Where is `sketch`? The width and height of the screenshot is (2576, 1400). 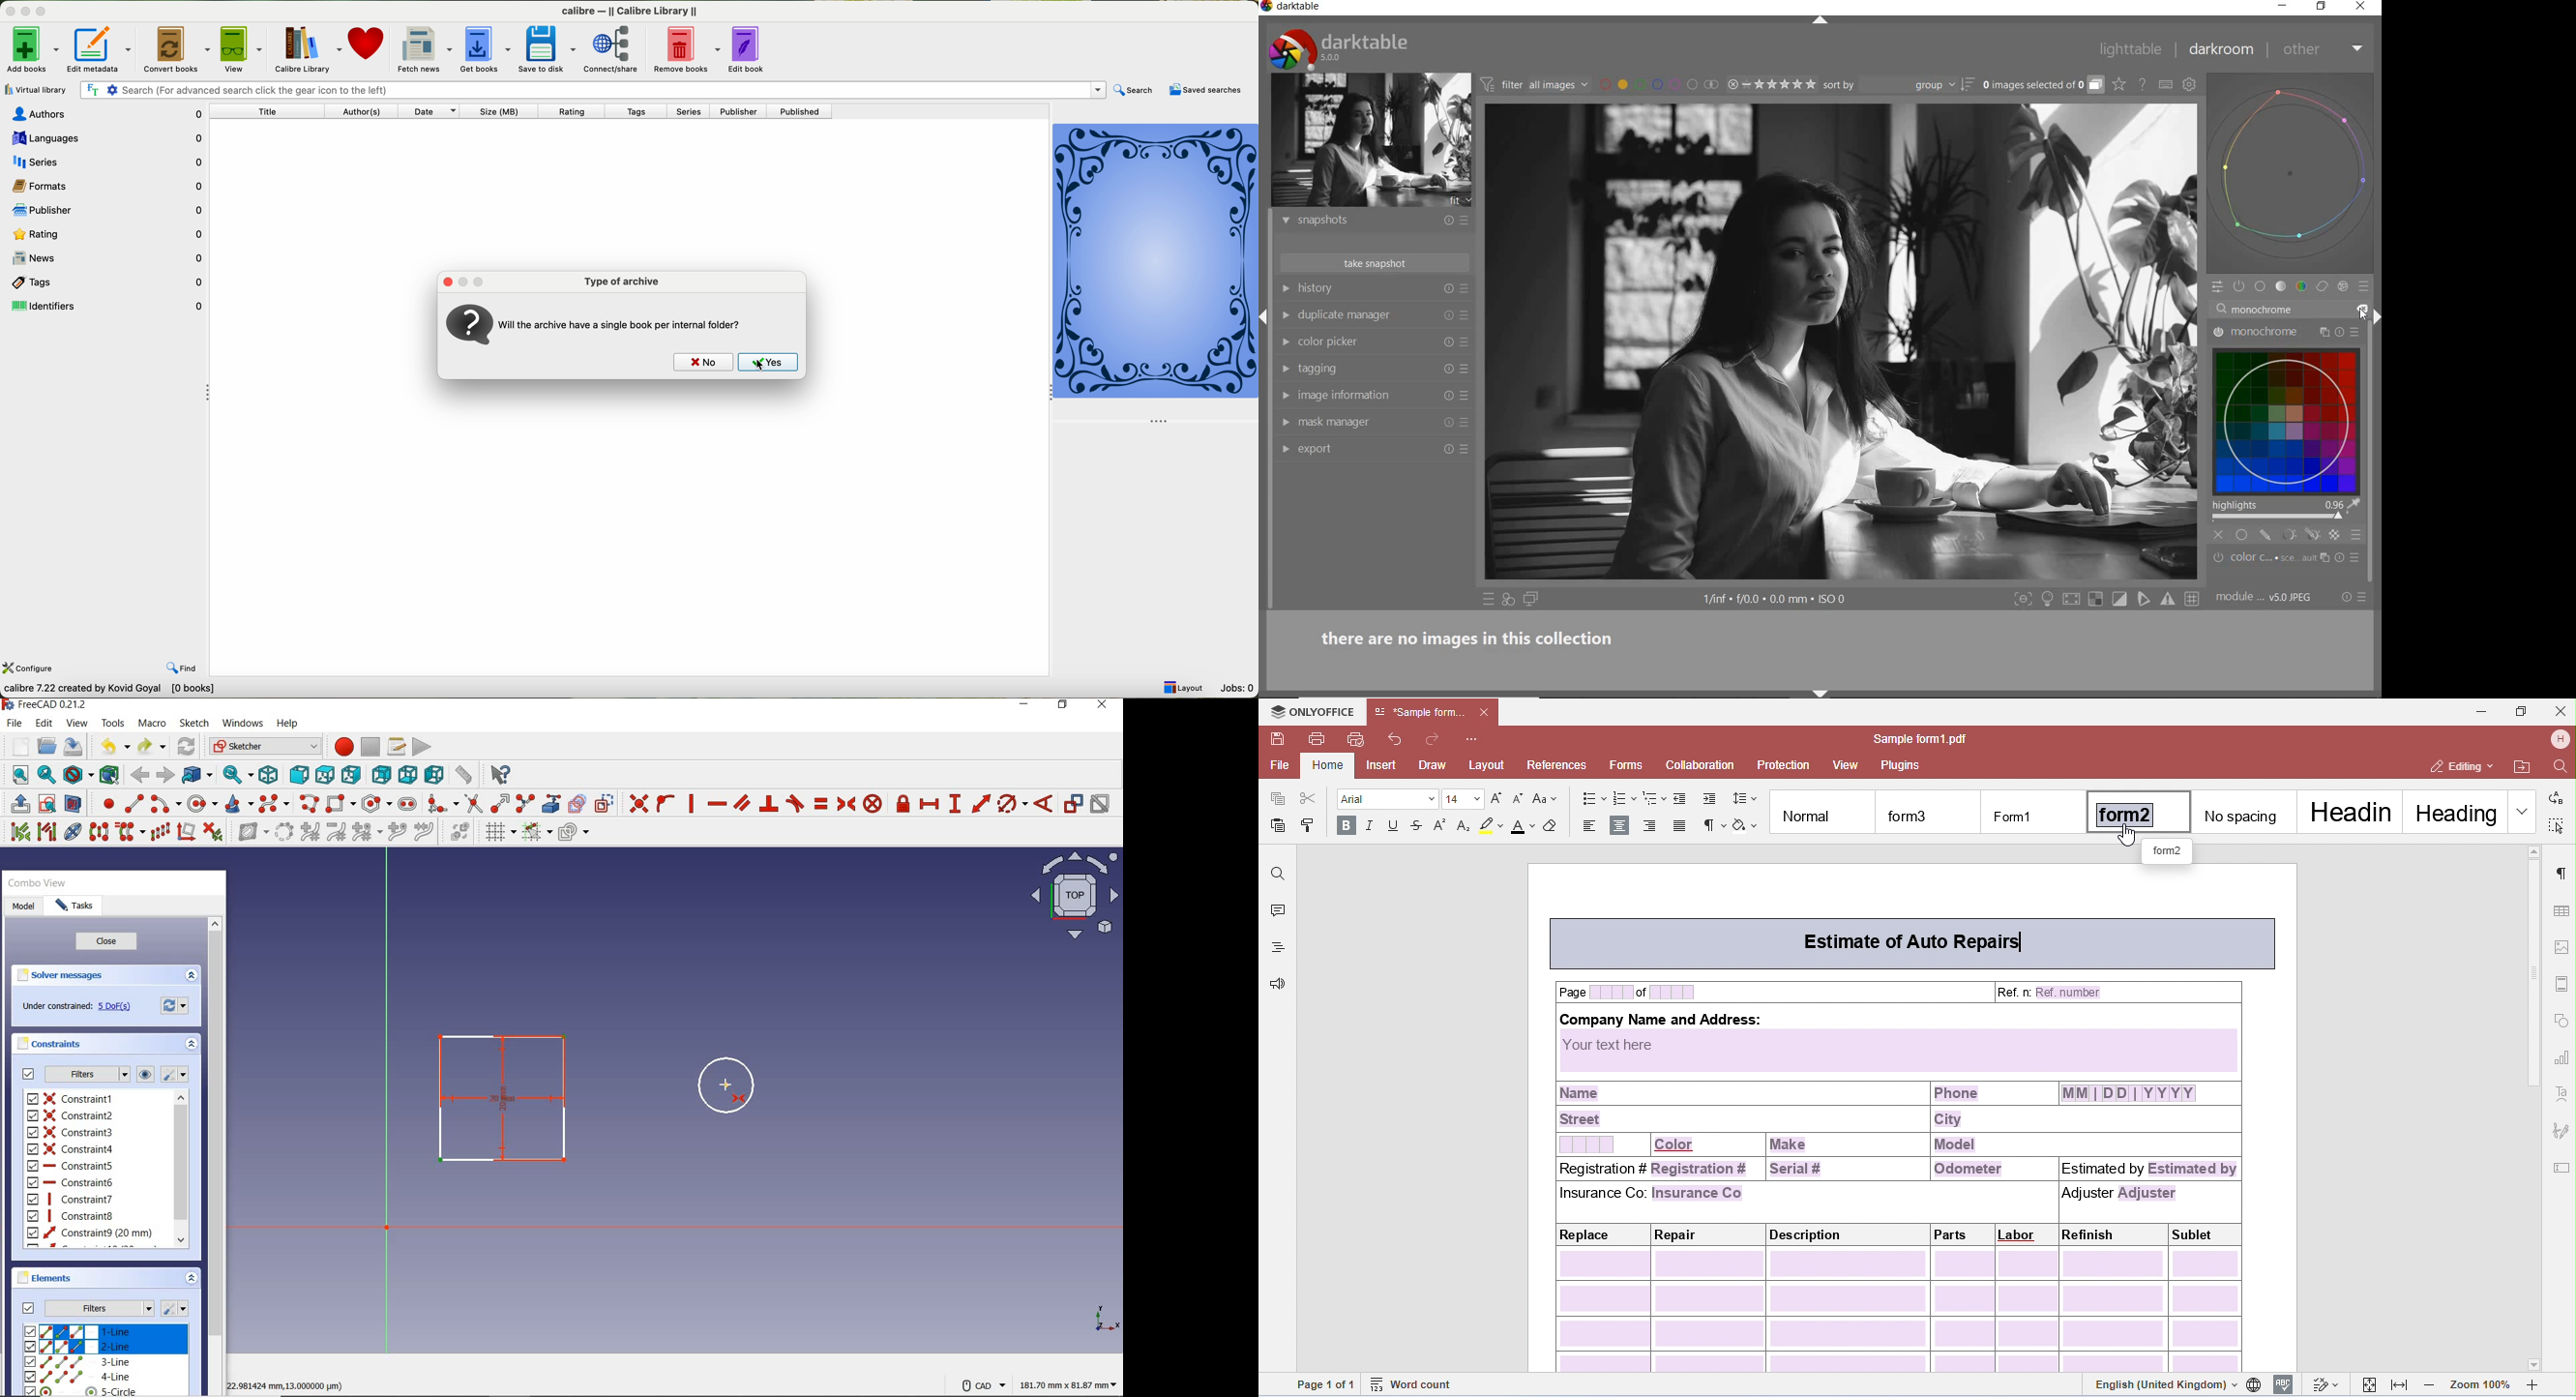
sketch is located at coordinates (195, 725).